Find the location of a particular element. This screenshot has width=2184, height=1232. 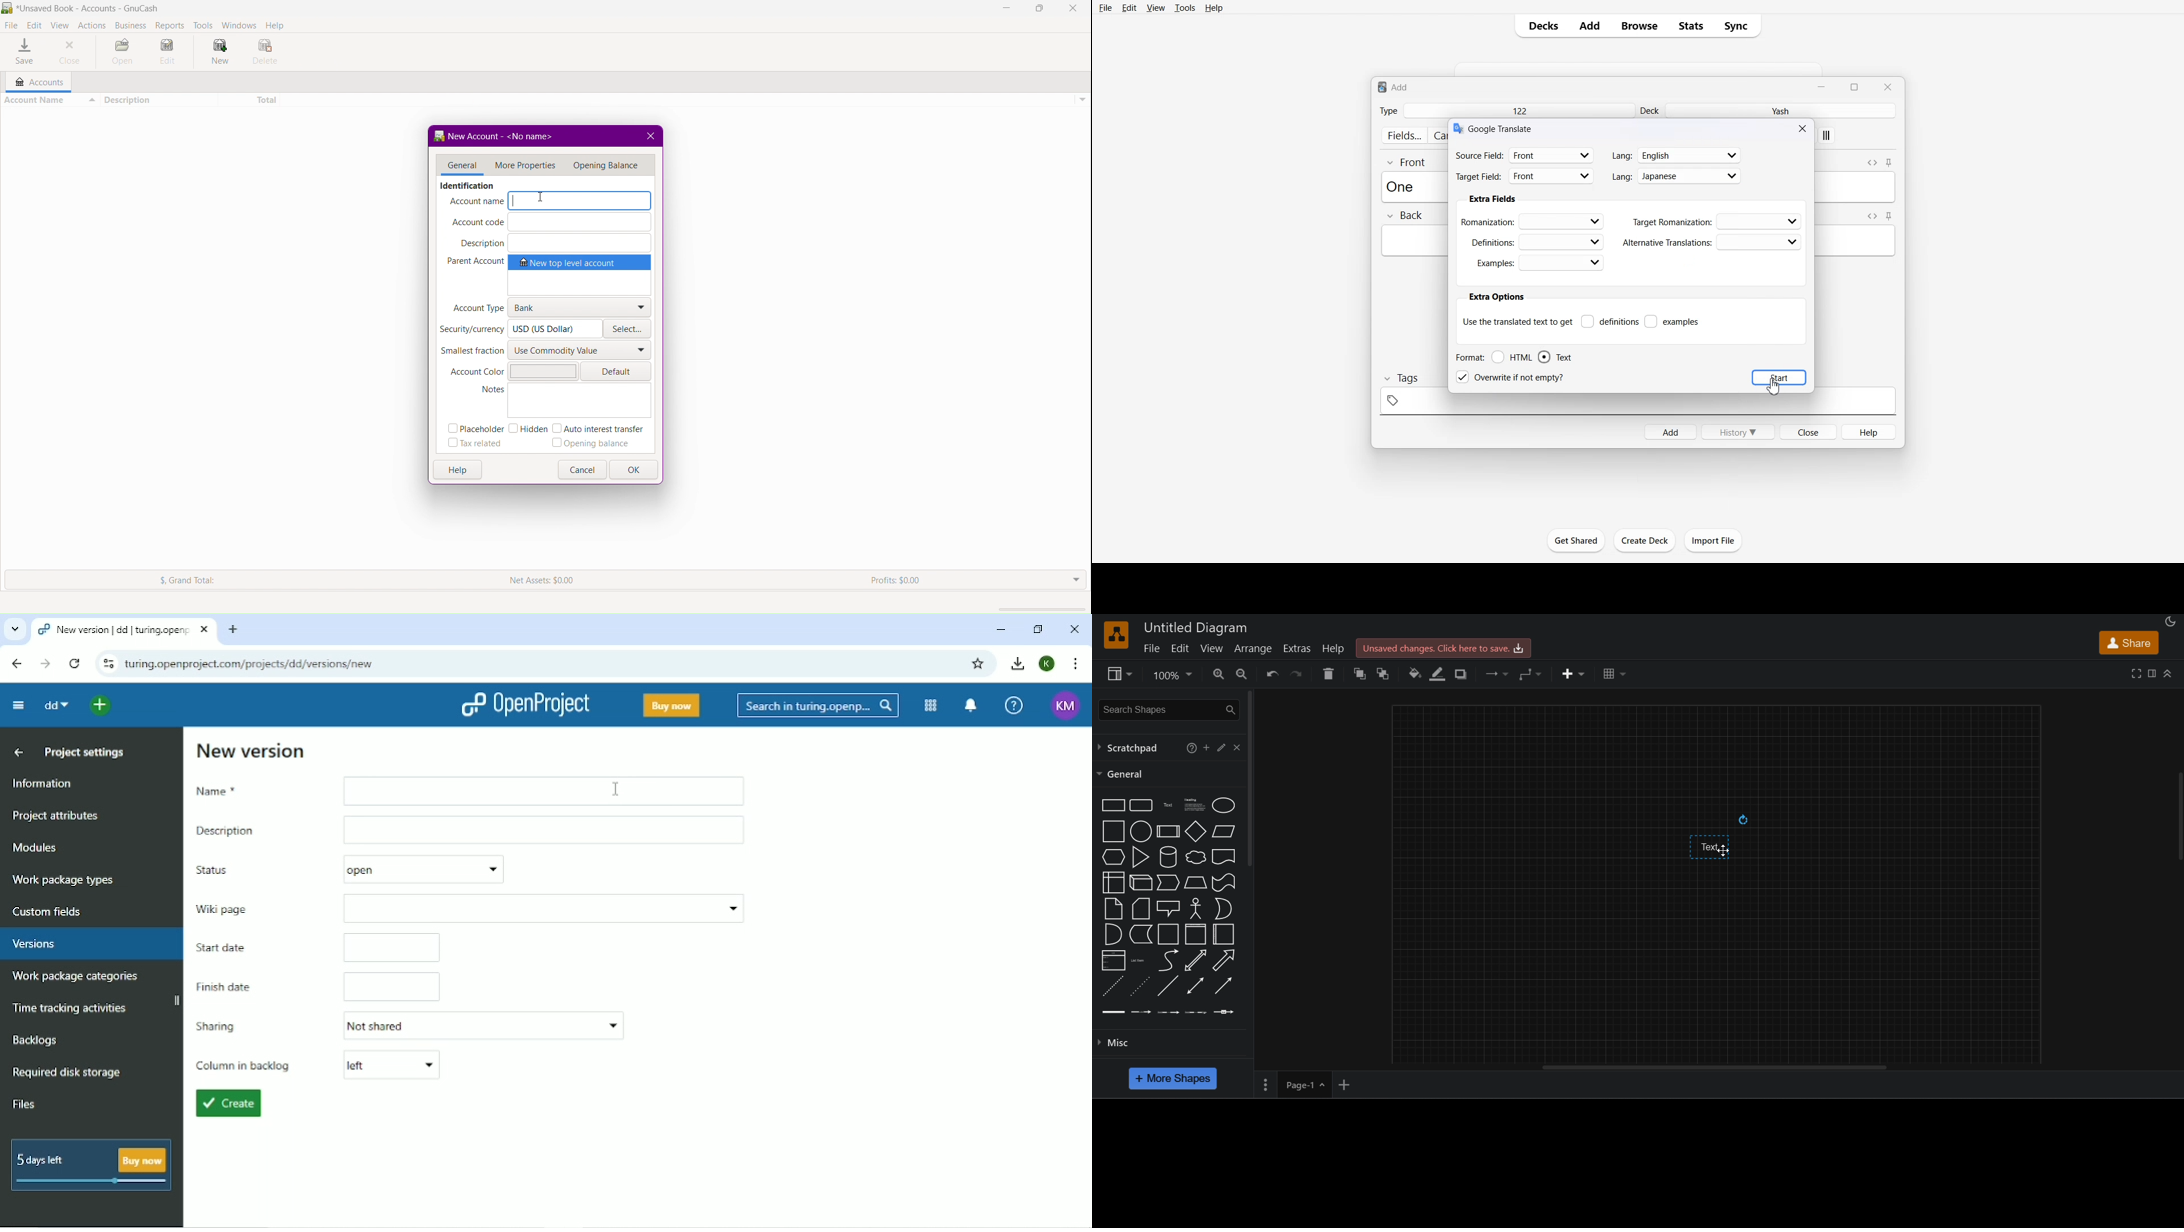

Close is located at coordinates (1804, 128).